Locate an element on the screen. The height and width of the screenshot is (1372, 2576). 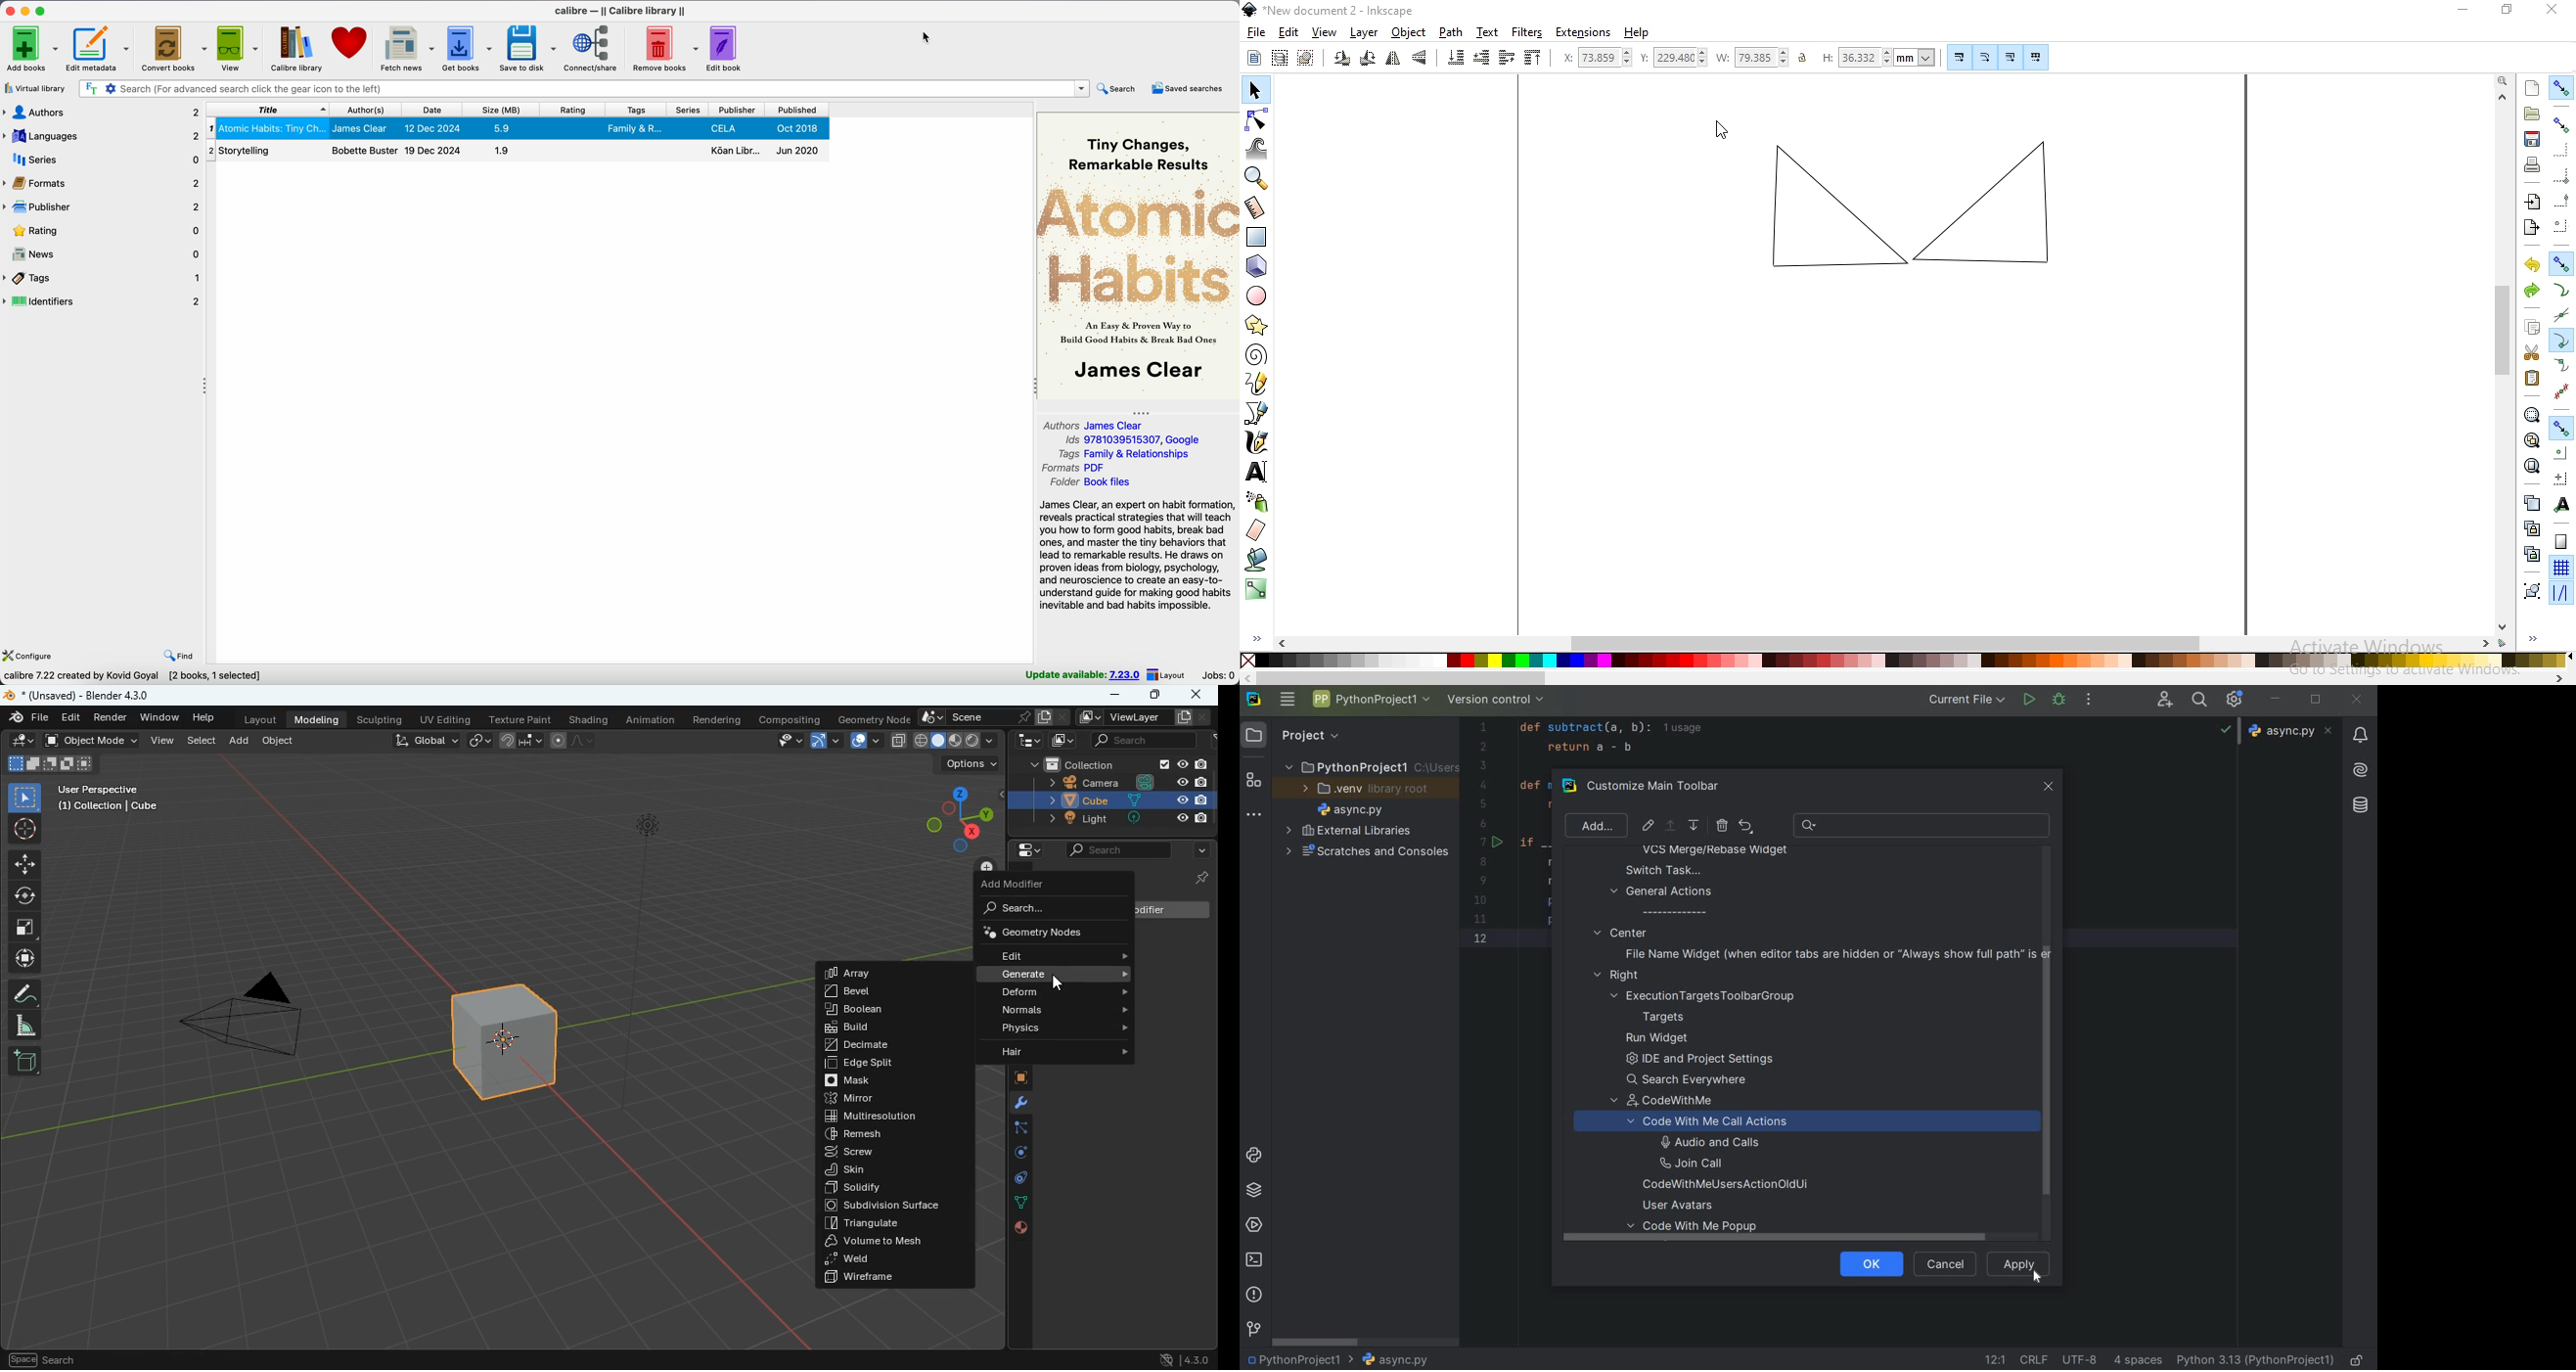
virtual library is located at coordinates (34, 88).